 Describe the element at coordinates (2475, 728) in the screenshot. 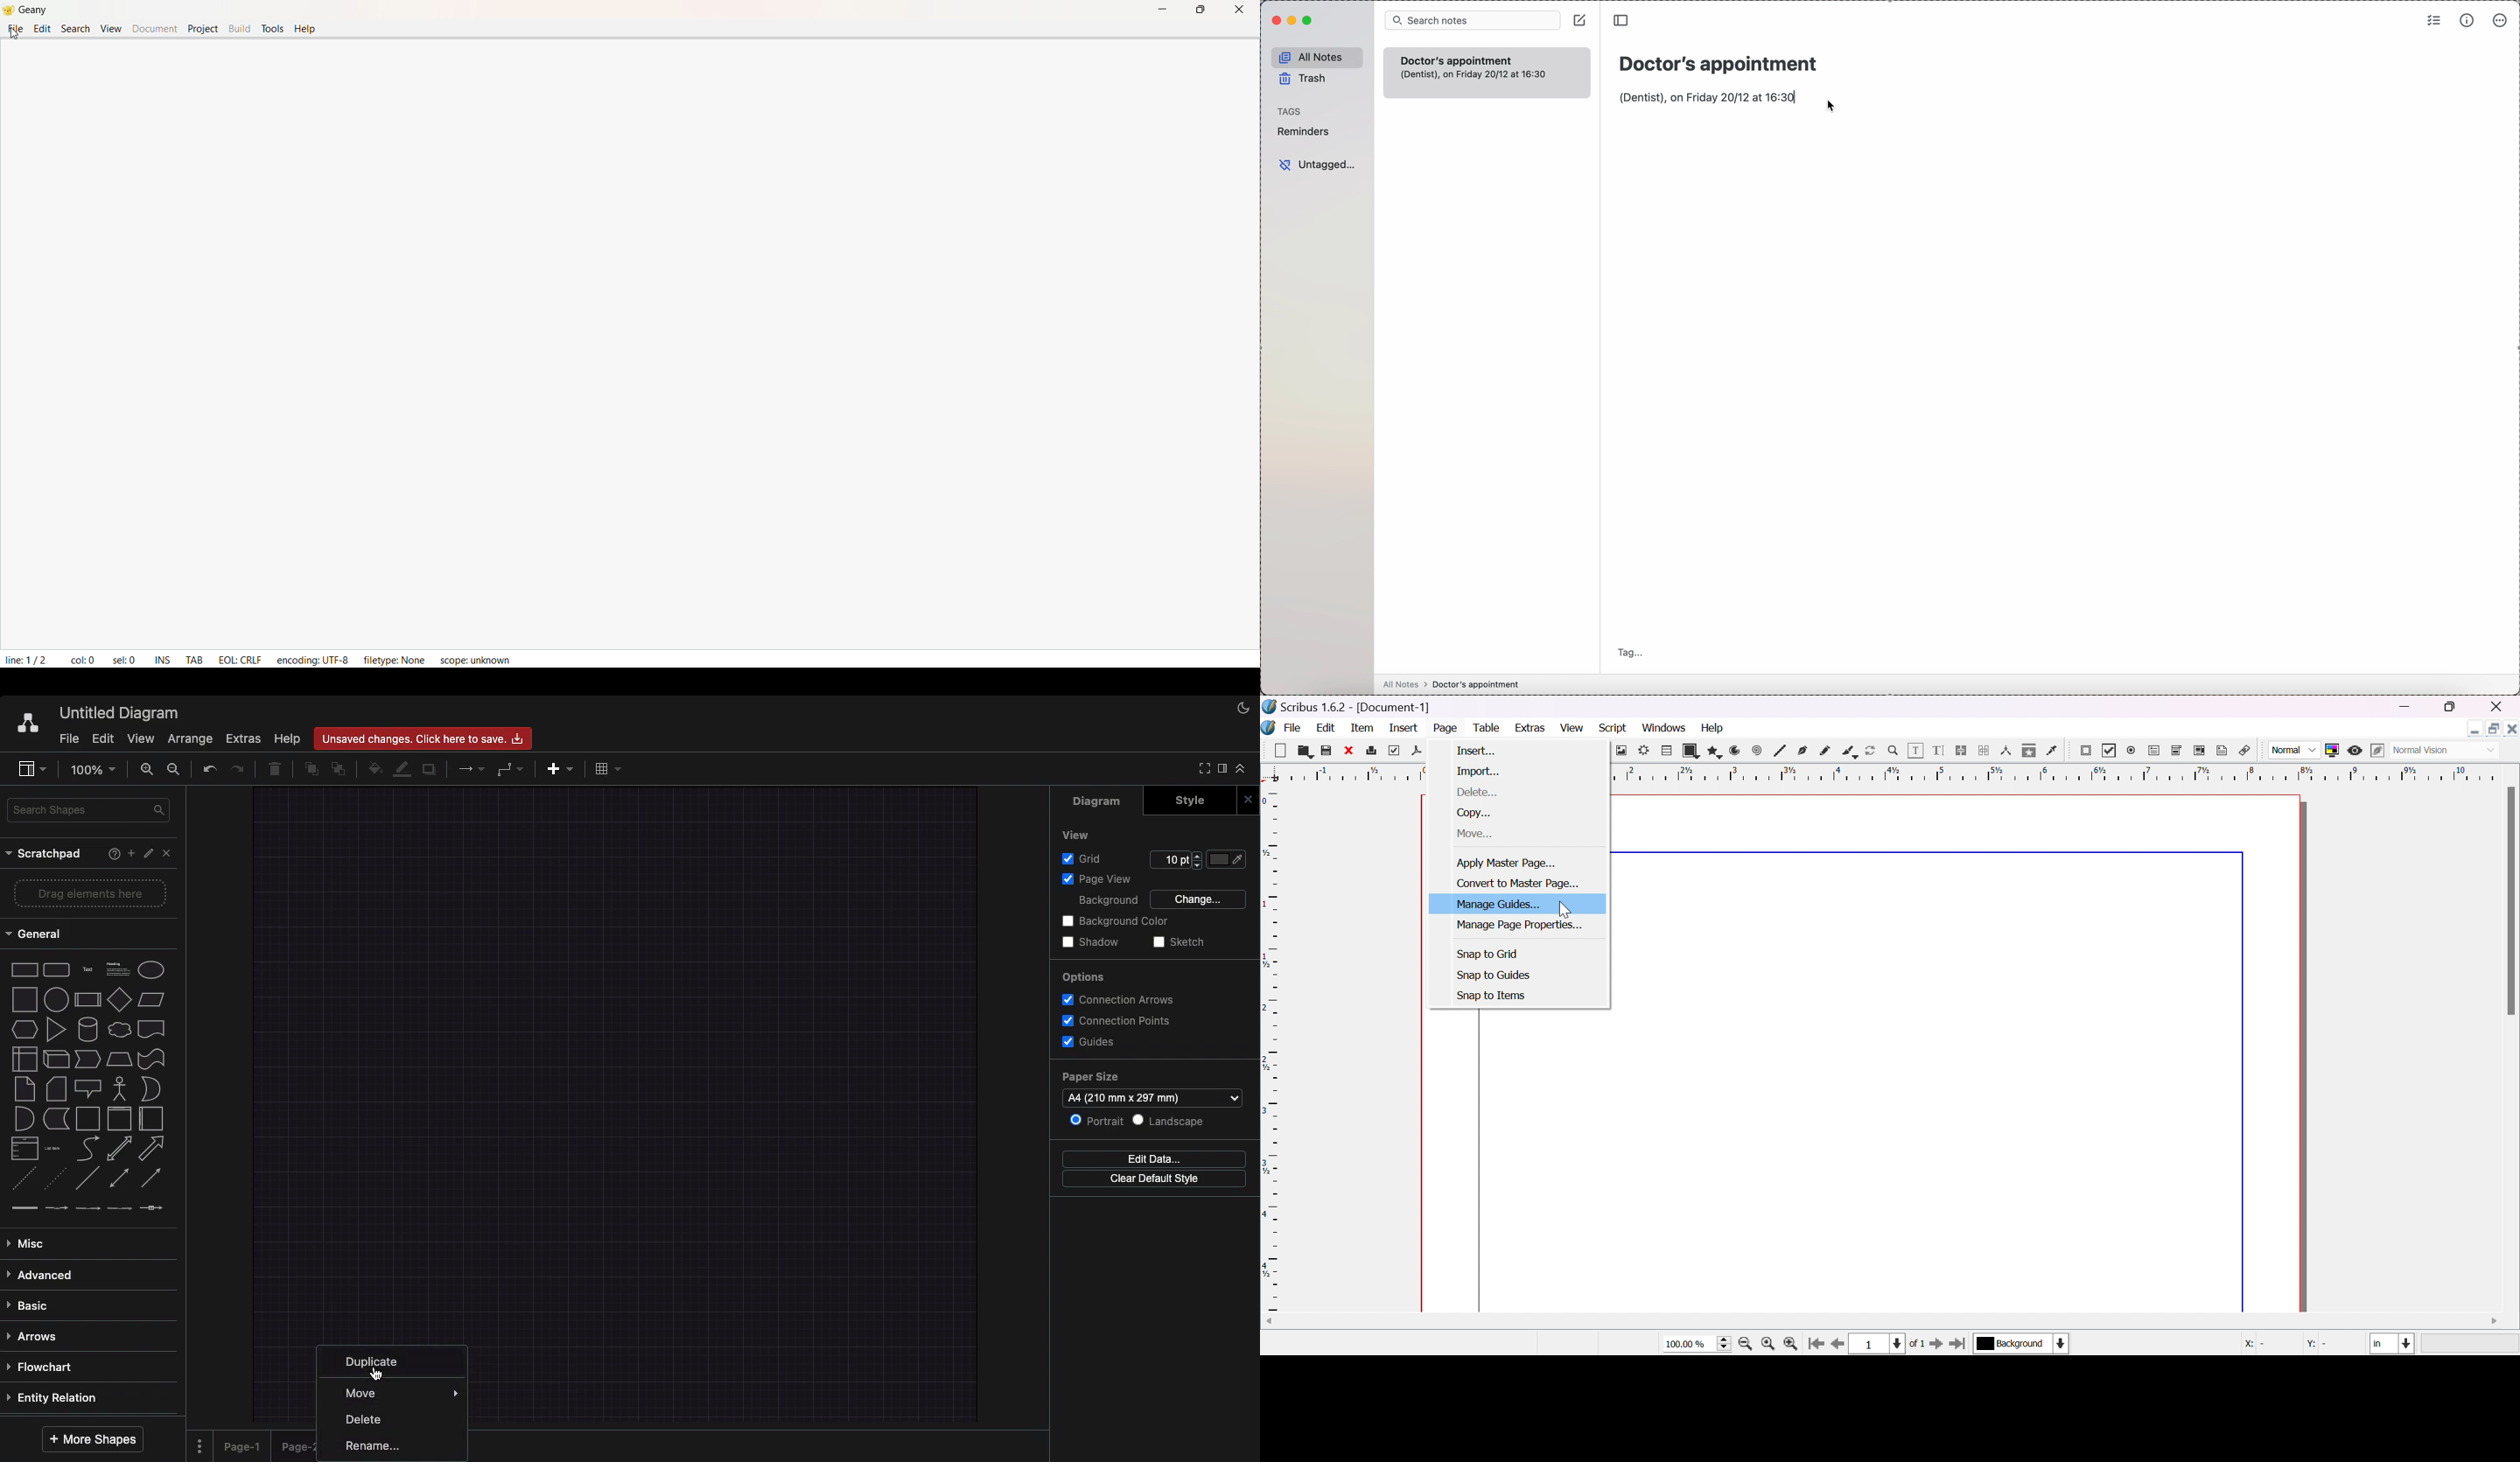

I see `Minimize` at that location.